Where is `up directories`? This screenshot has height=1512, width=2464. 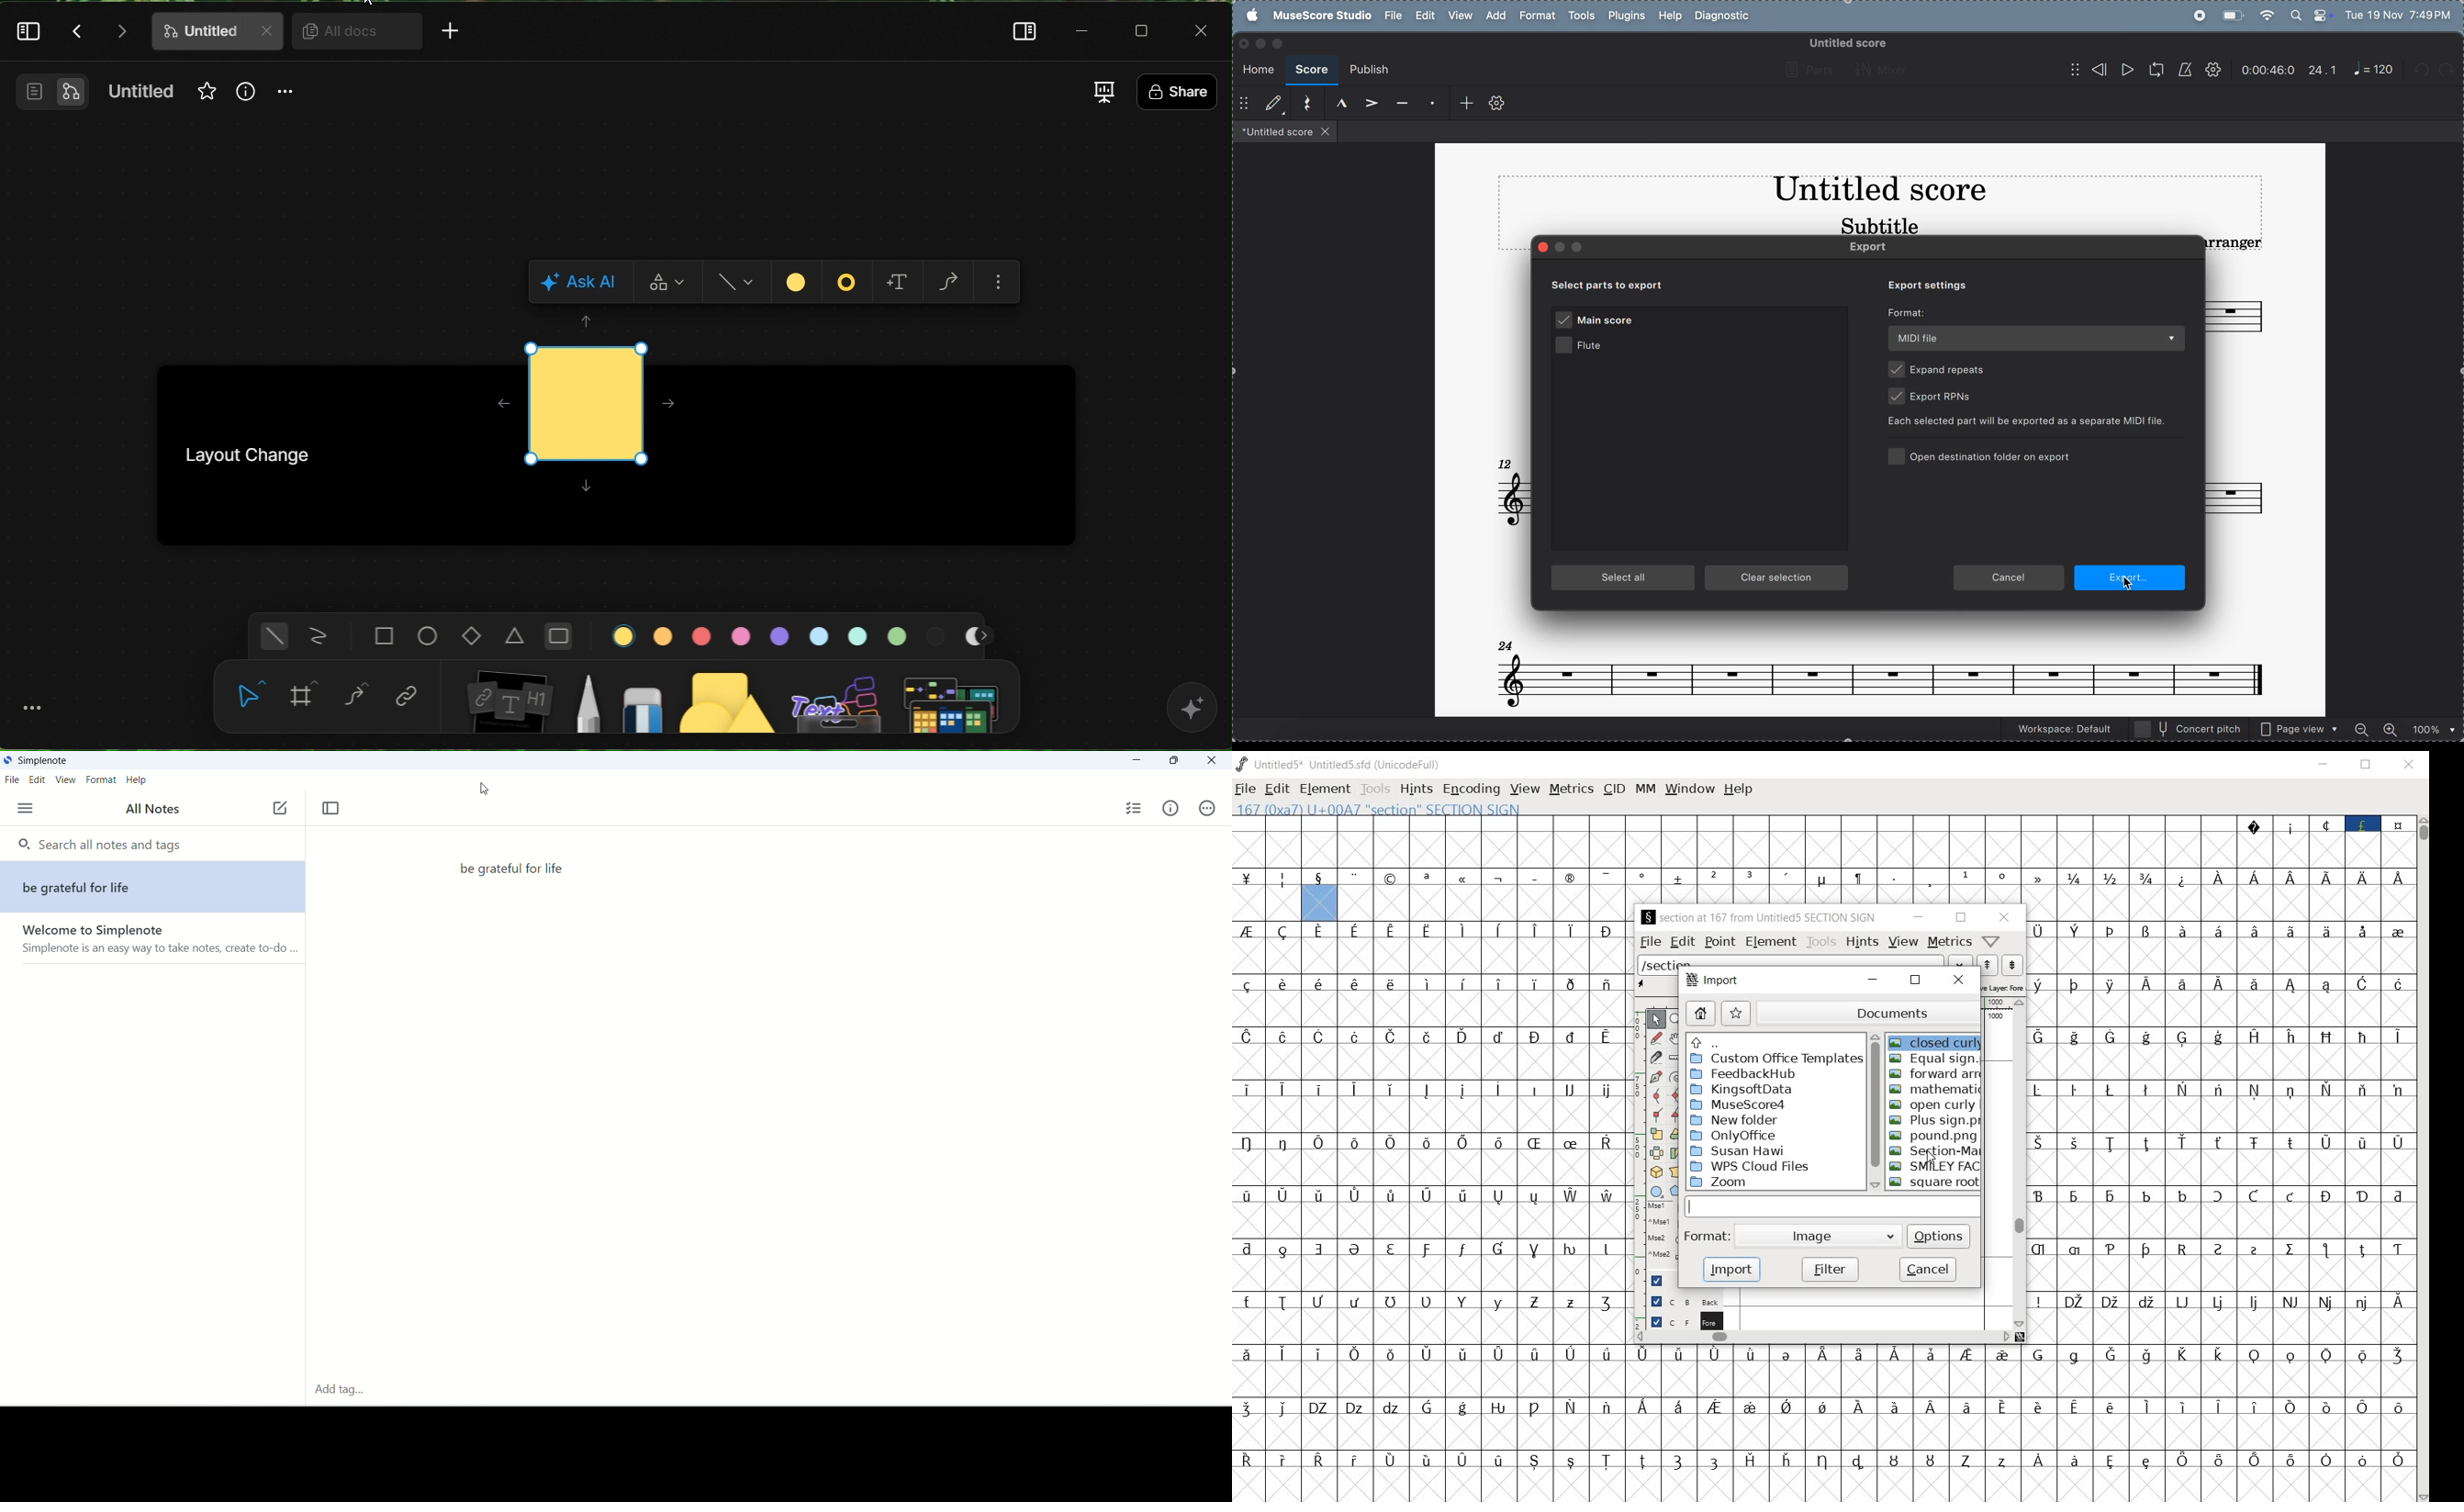 up directories is located at coordinates (1776, 1042).